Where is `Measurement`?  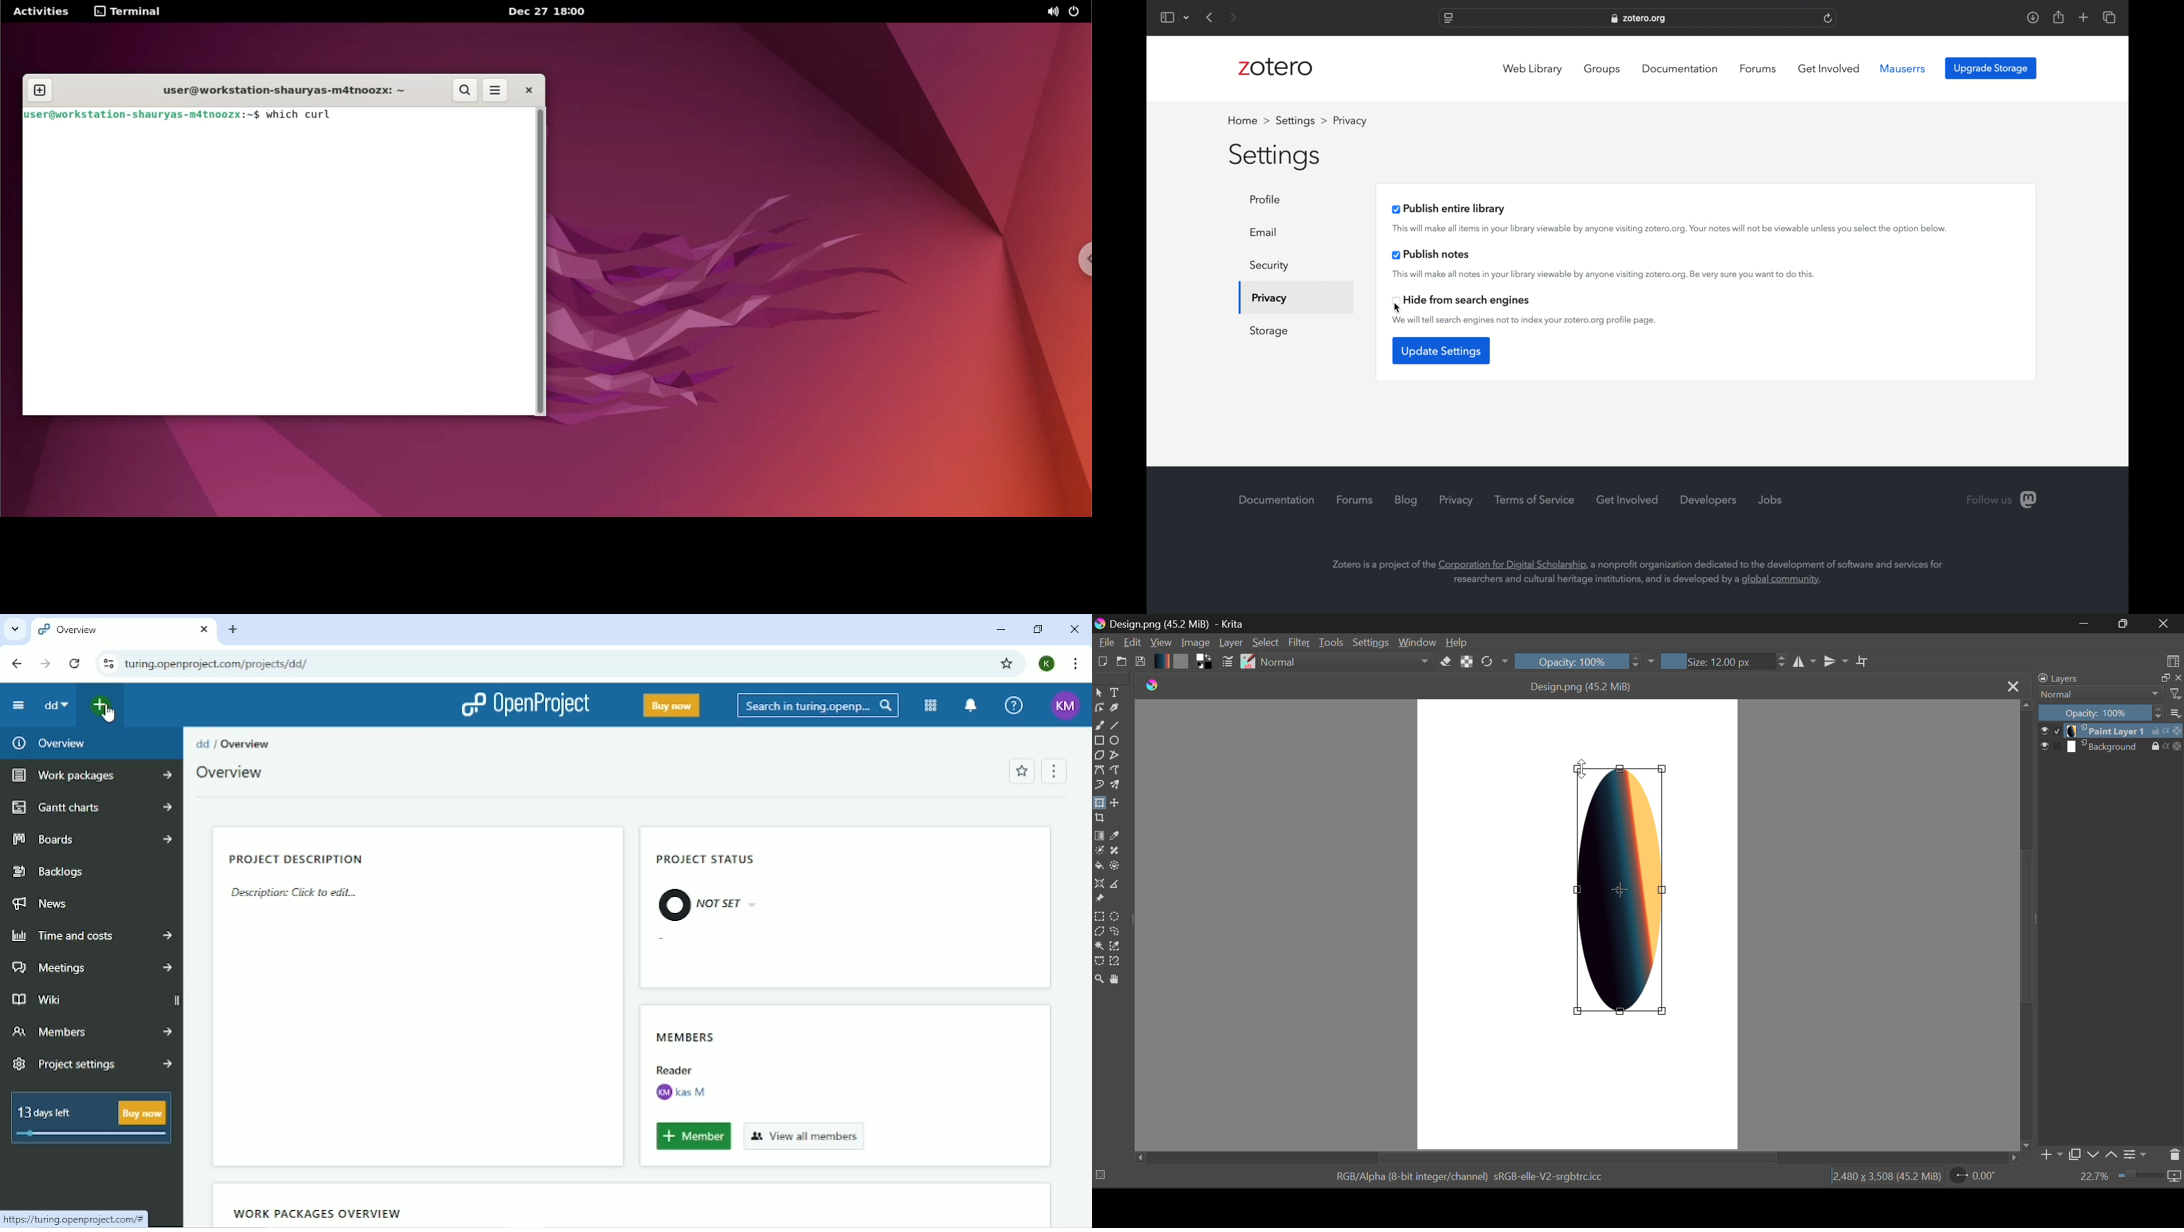 Measurement is located at coordinates (1115, 885).